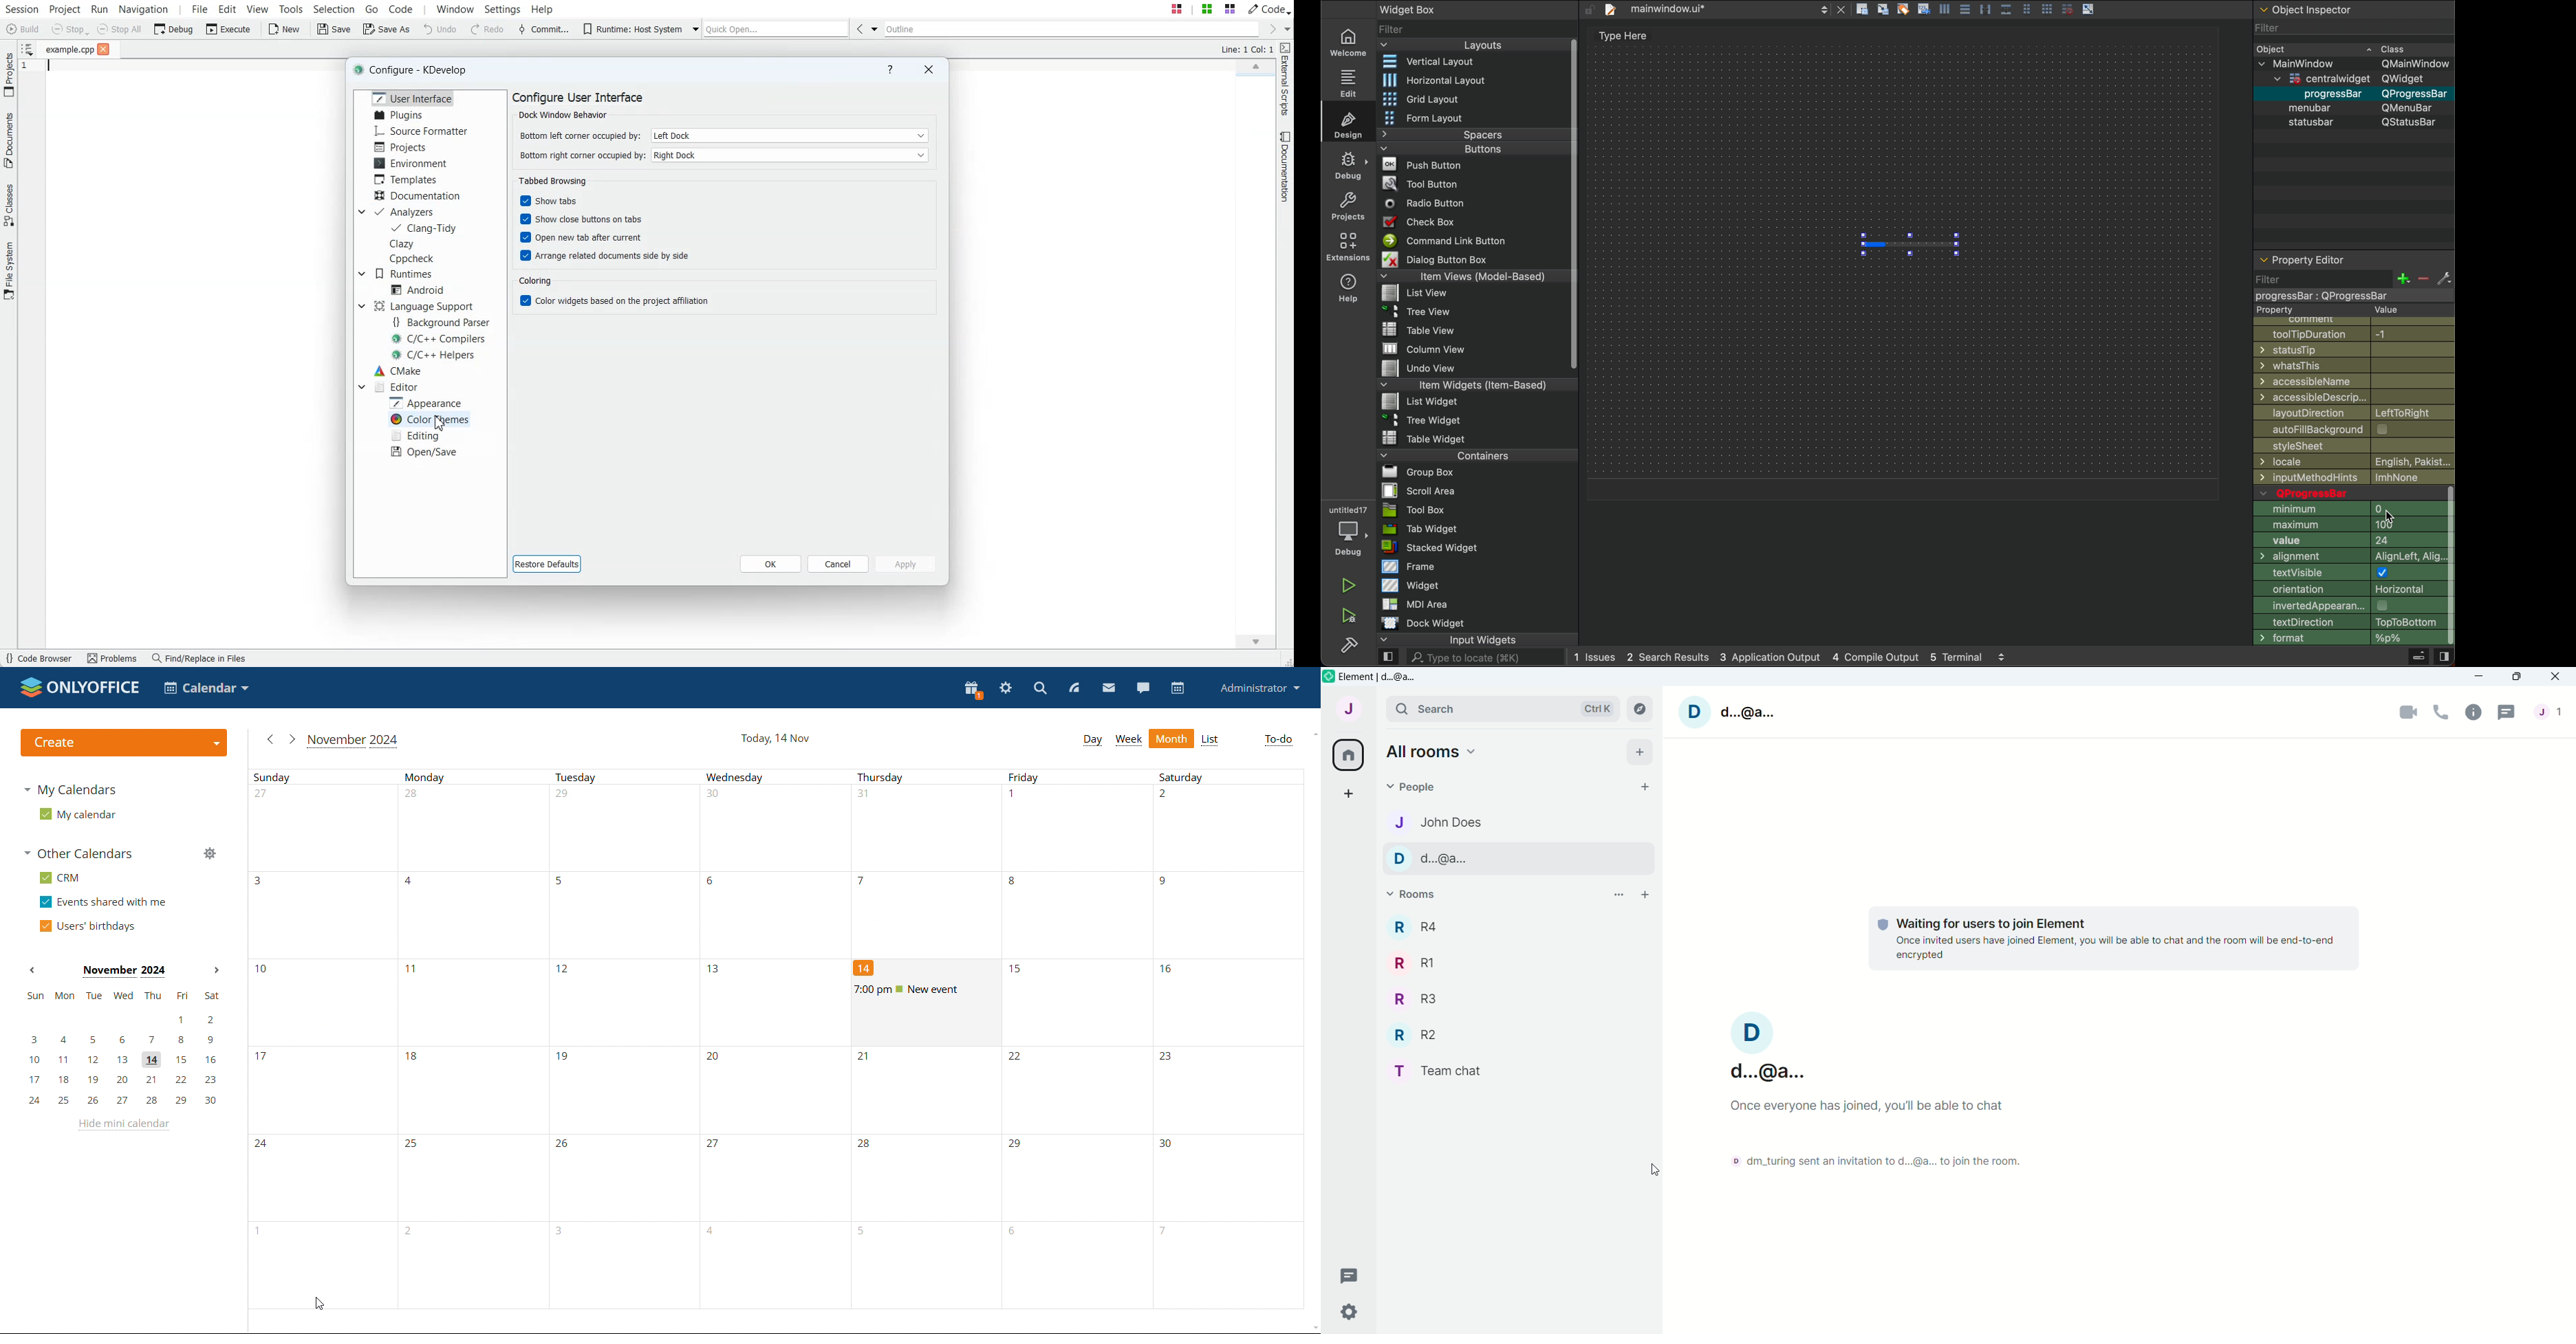 Image resolution: width=2576 pixels, height=1344 pixels. I want to click on text, so click(1618, 37).